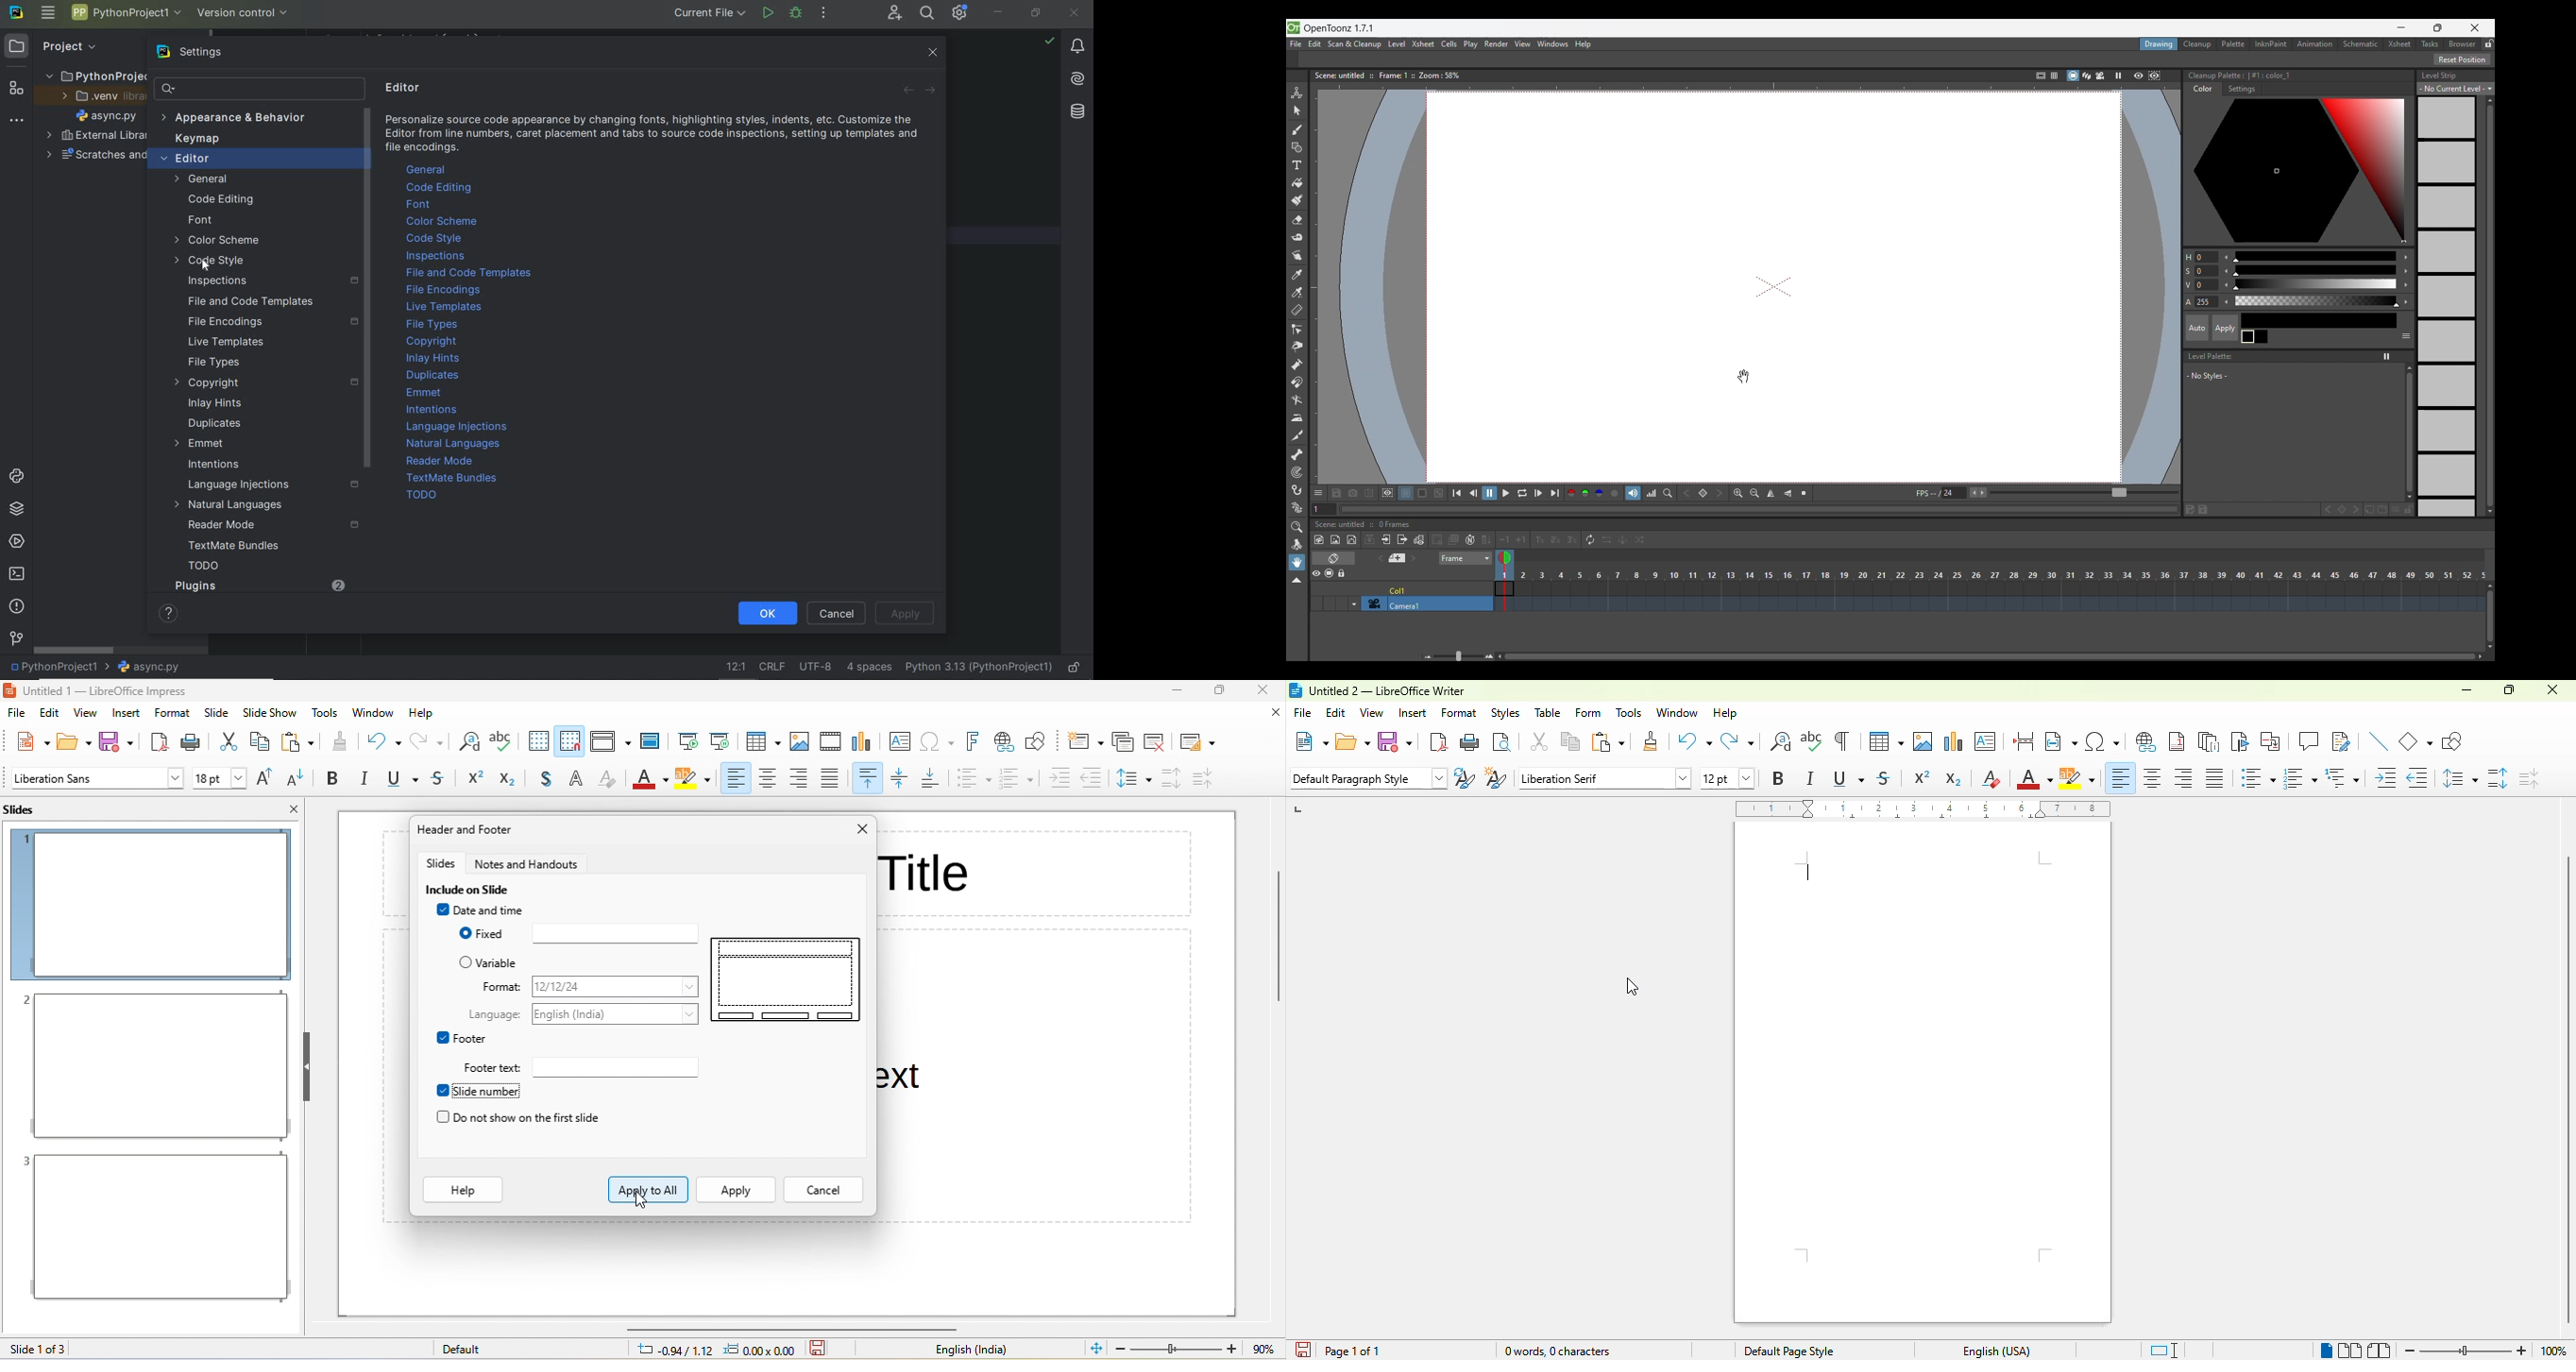 This screenshot has height=1372, width=2576. Describe the element at coordinates (2309, 740) in the screenshot. I see `insert comment` at that location.